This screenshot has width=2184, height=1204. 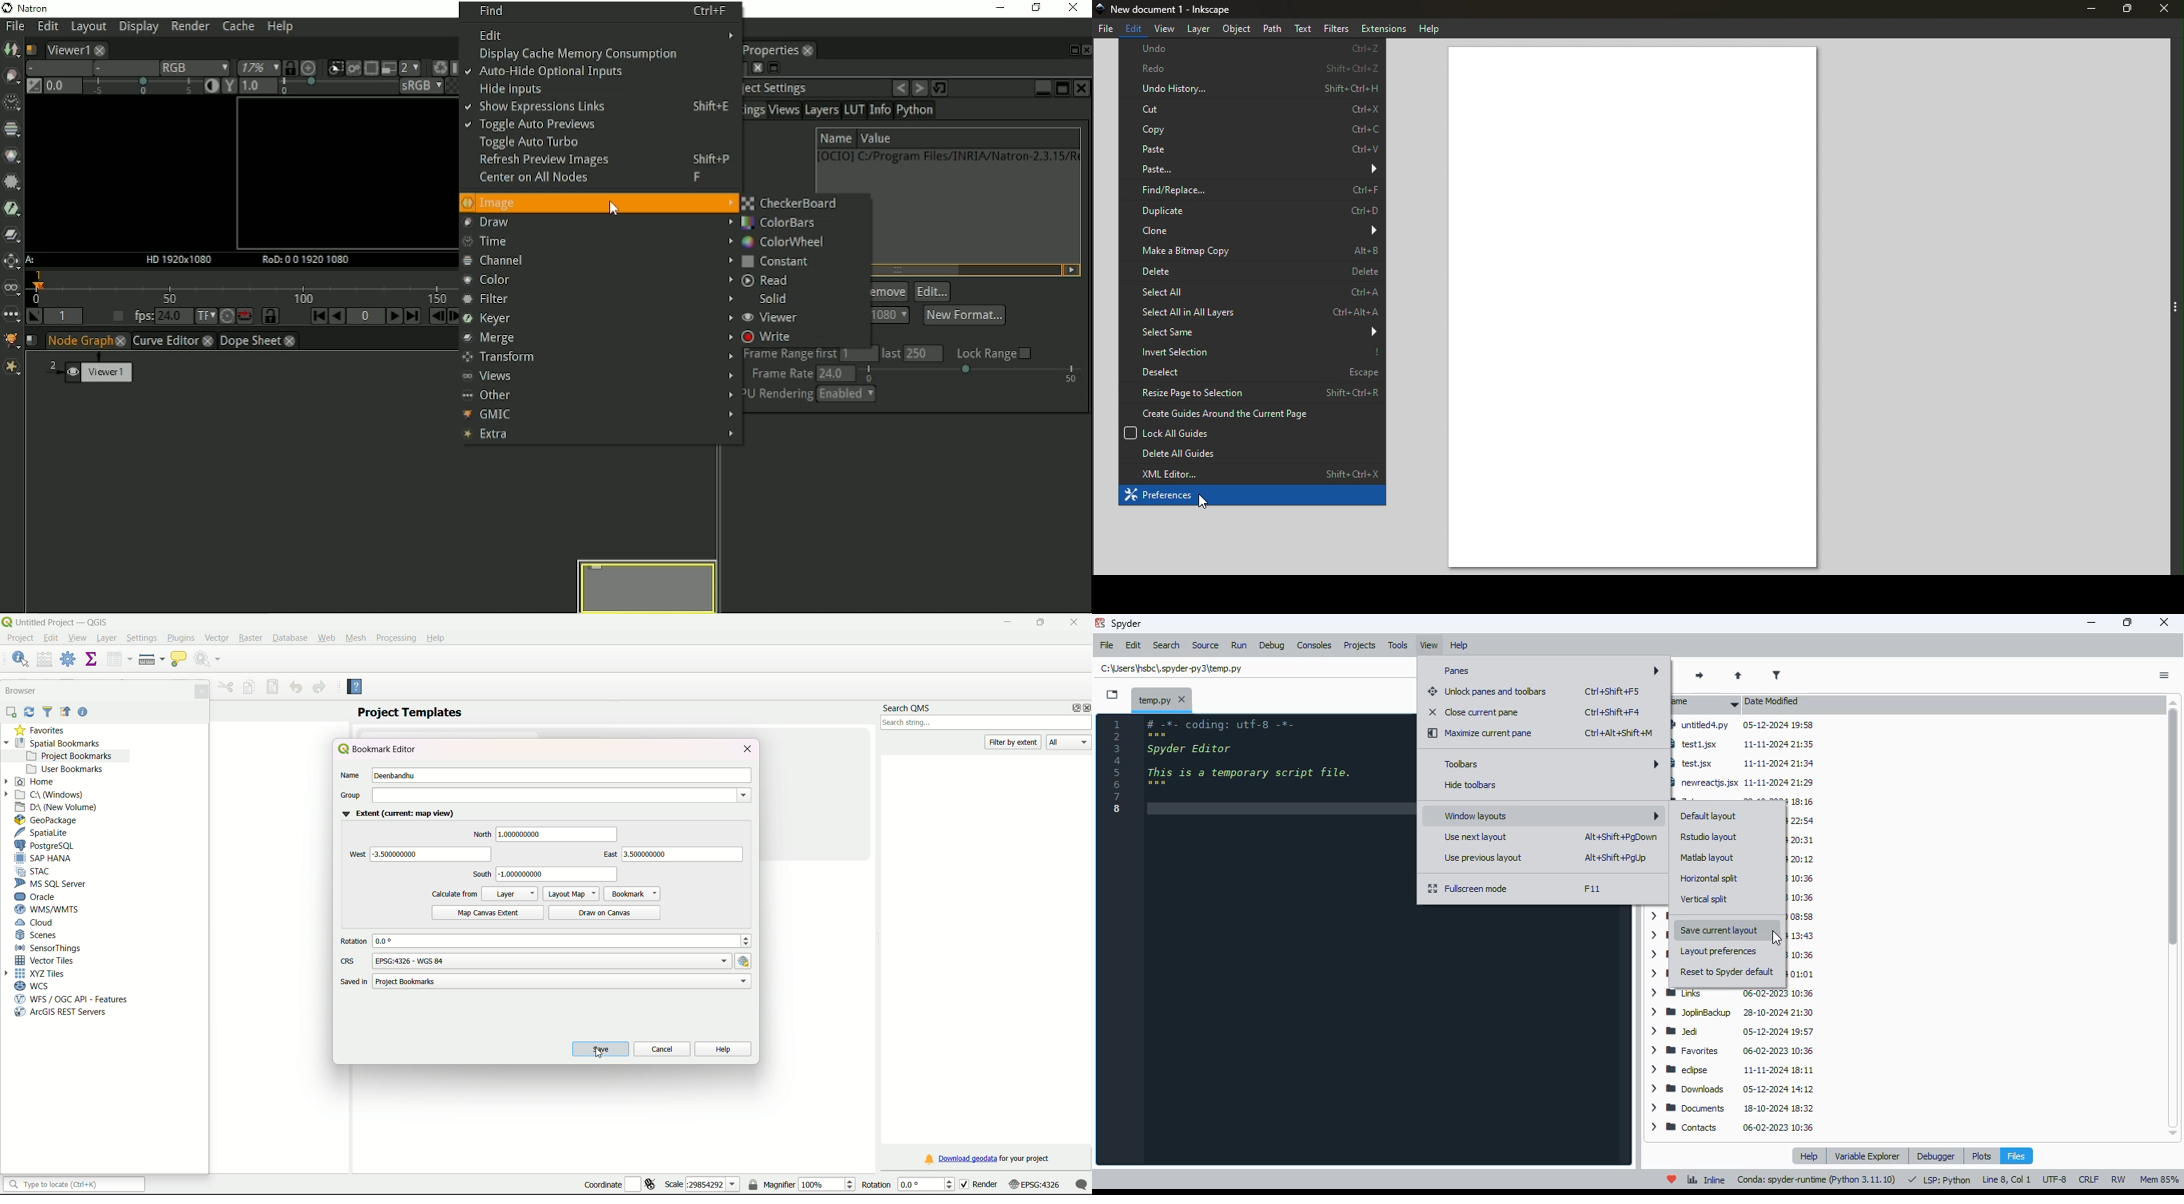 I want to click on minimize, so click(x=2090, y=623).